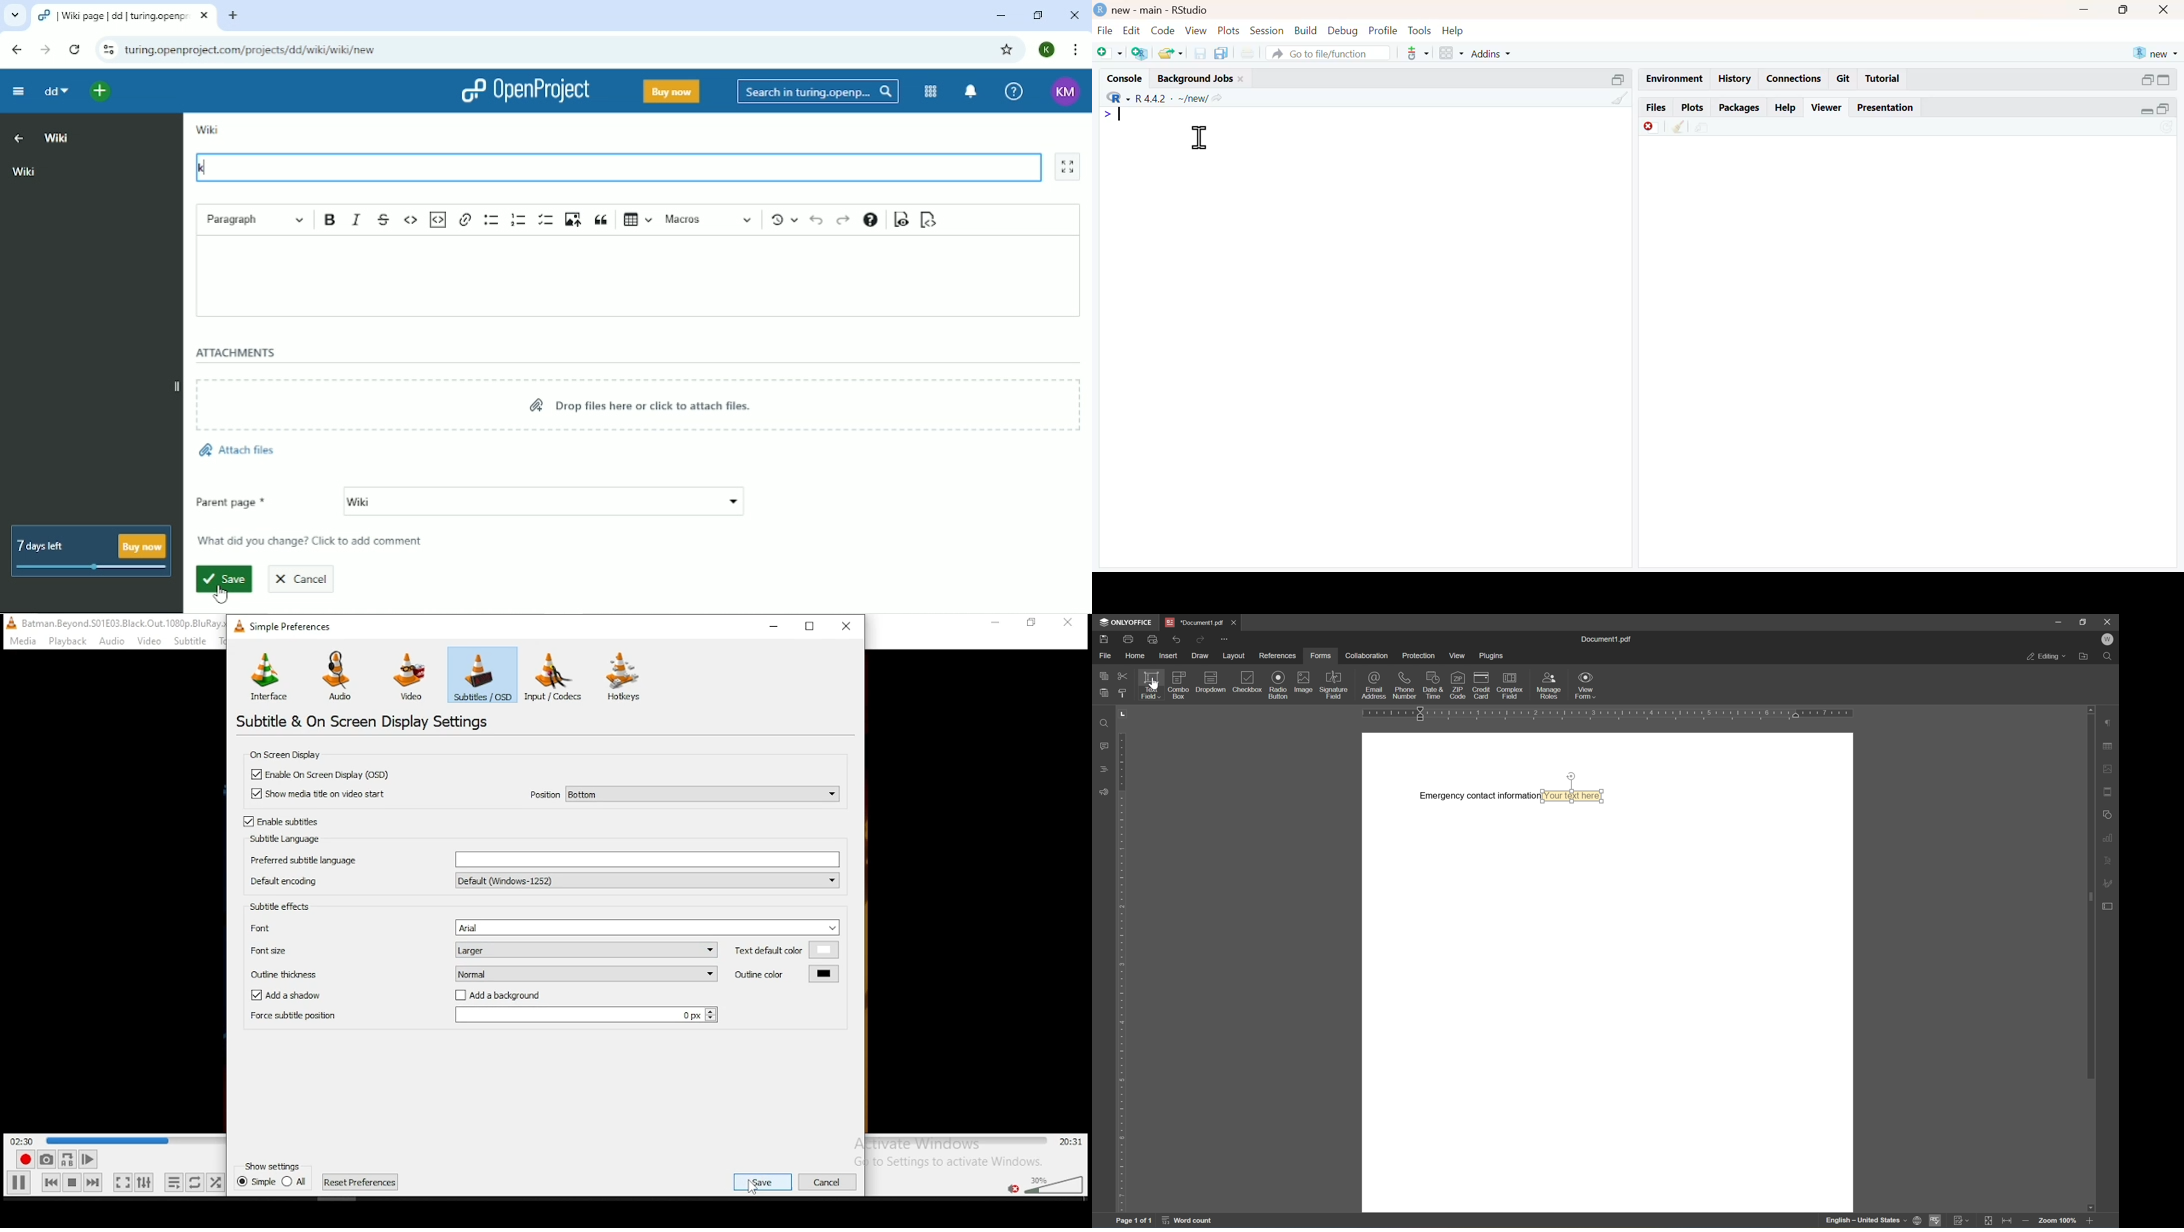 The image size is (2184, 1232). What do you see at coordinates (1692, 107) in the screenshot?
I see `plots` at bounding box center [1692, 107].